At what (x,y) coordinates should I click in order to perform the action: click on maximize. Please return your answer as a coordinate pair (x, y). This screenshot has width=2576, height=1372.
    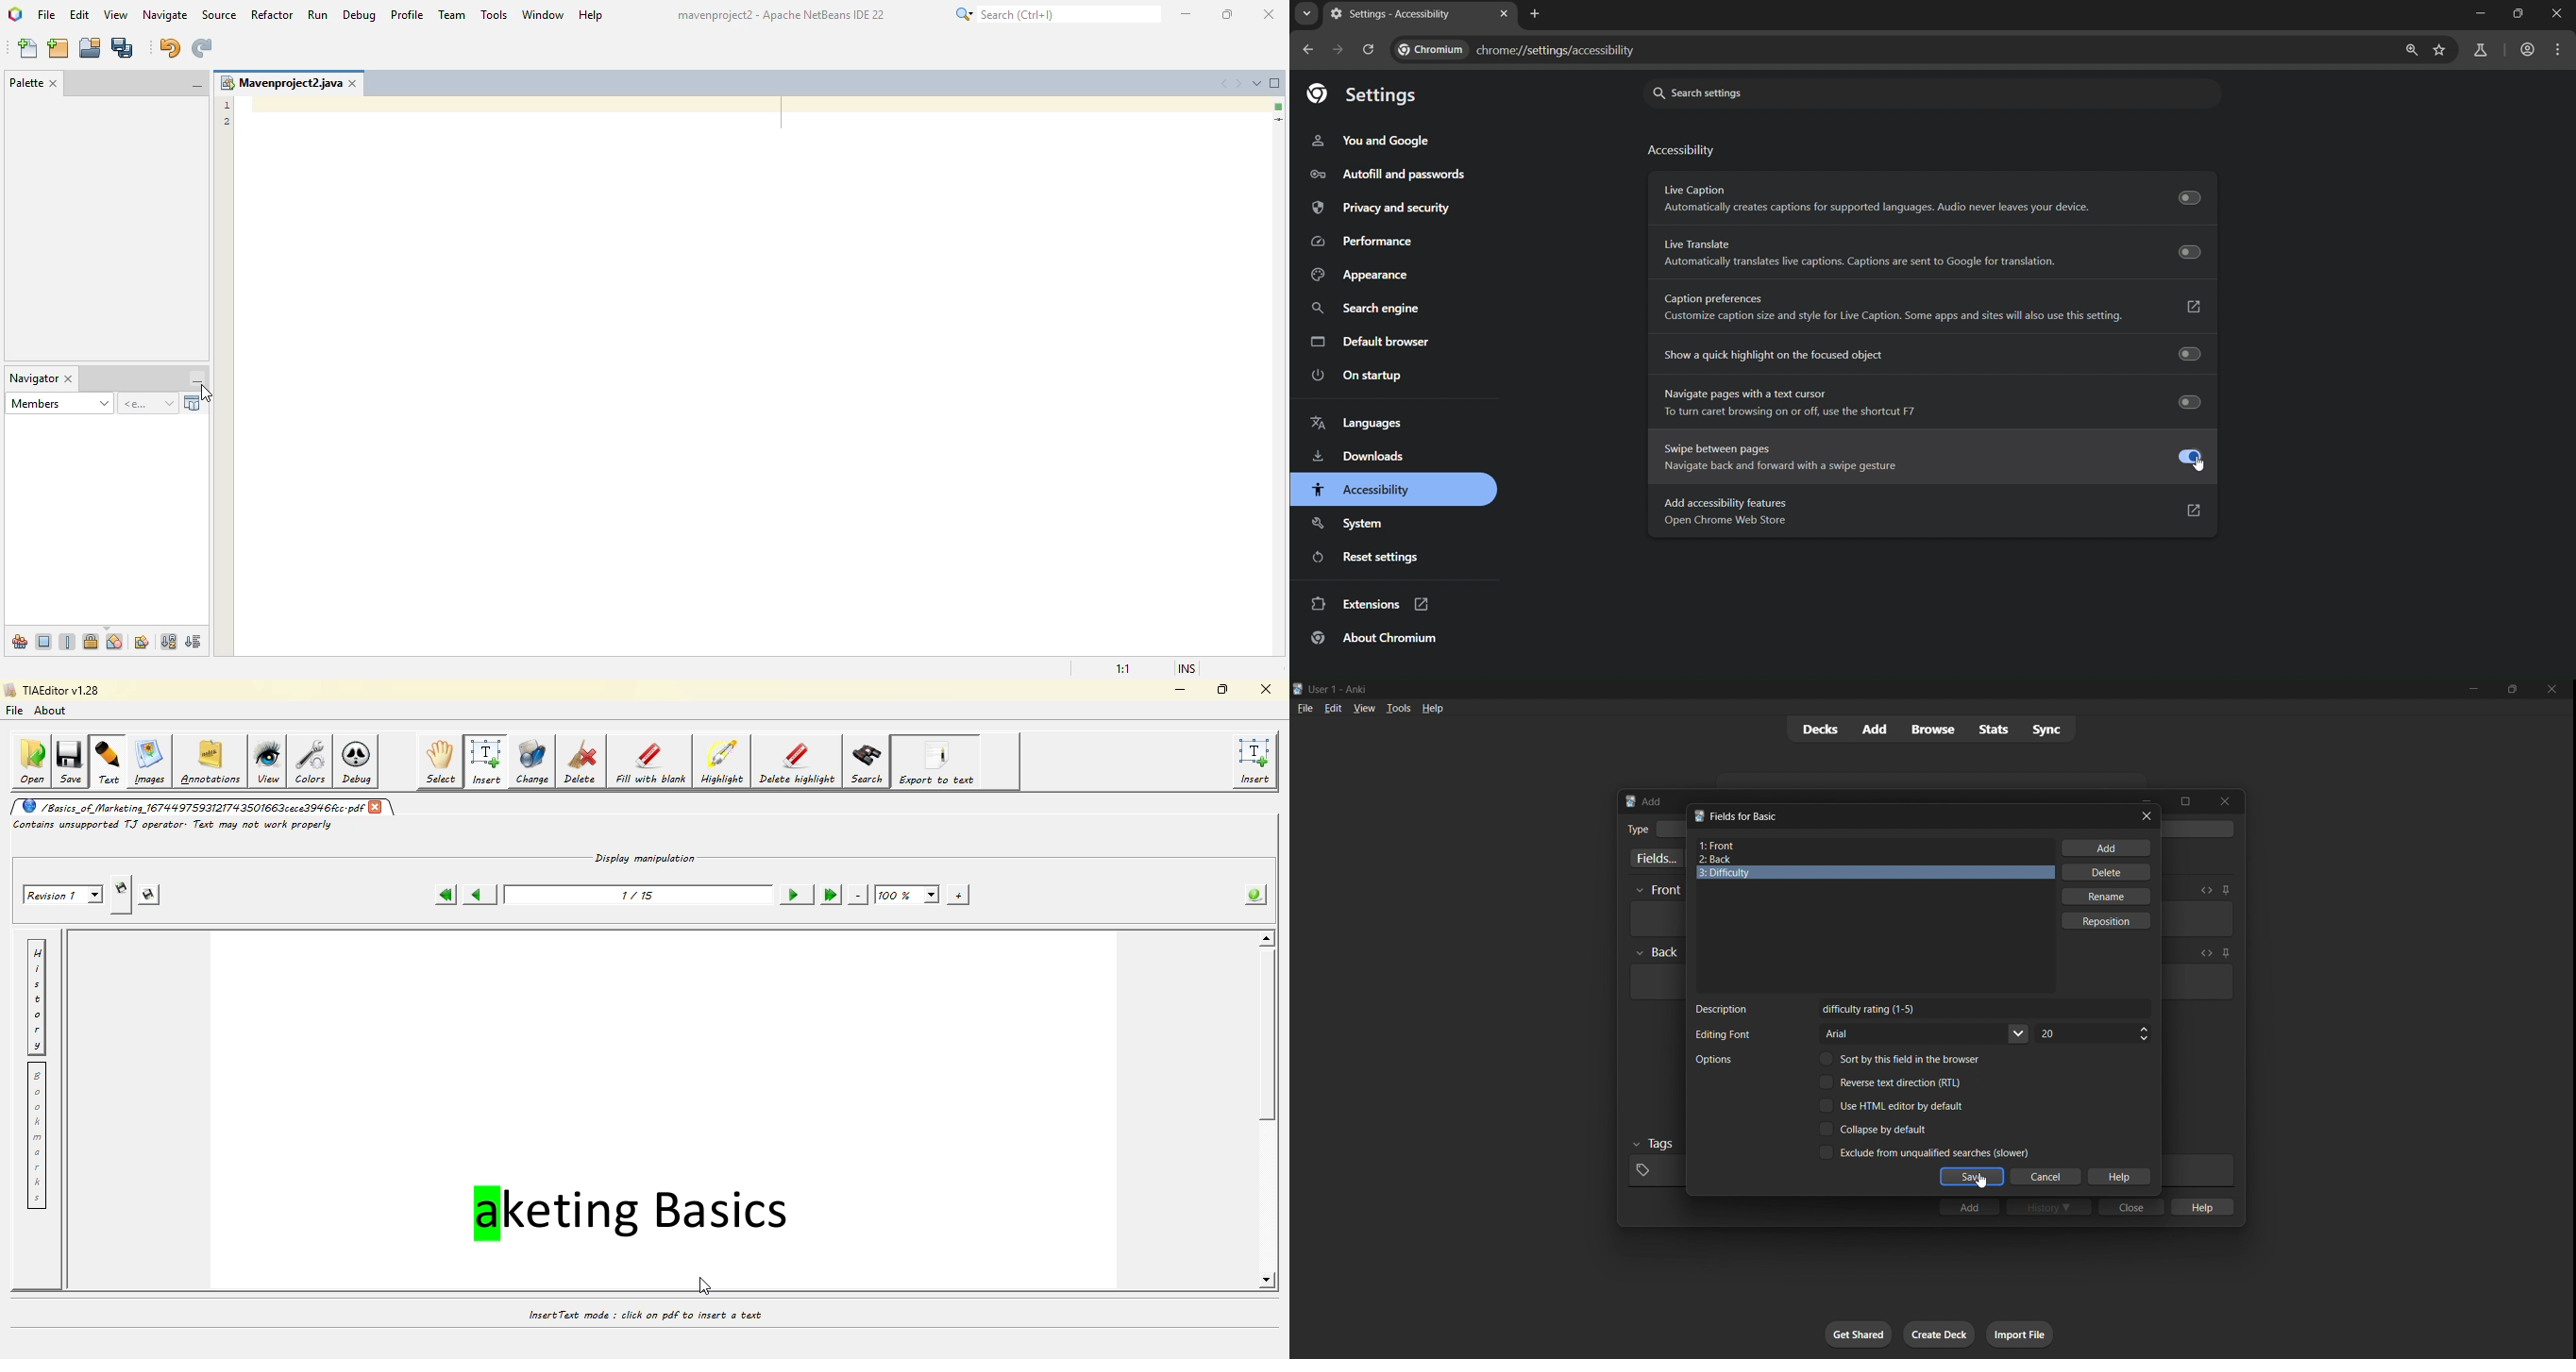
    Looking at the image, I should click on (2185, 801).